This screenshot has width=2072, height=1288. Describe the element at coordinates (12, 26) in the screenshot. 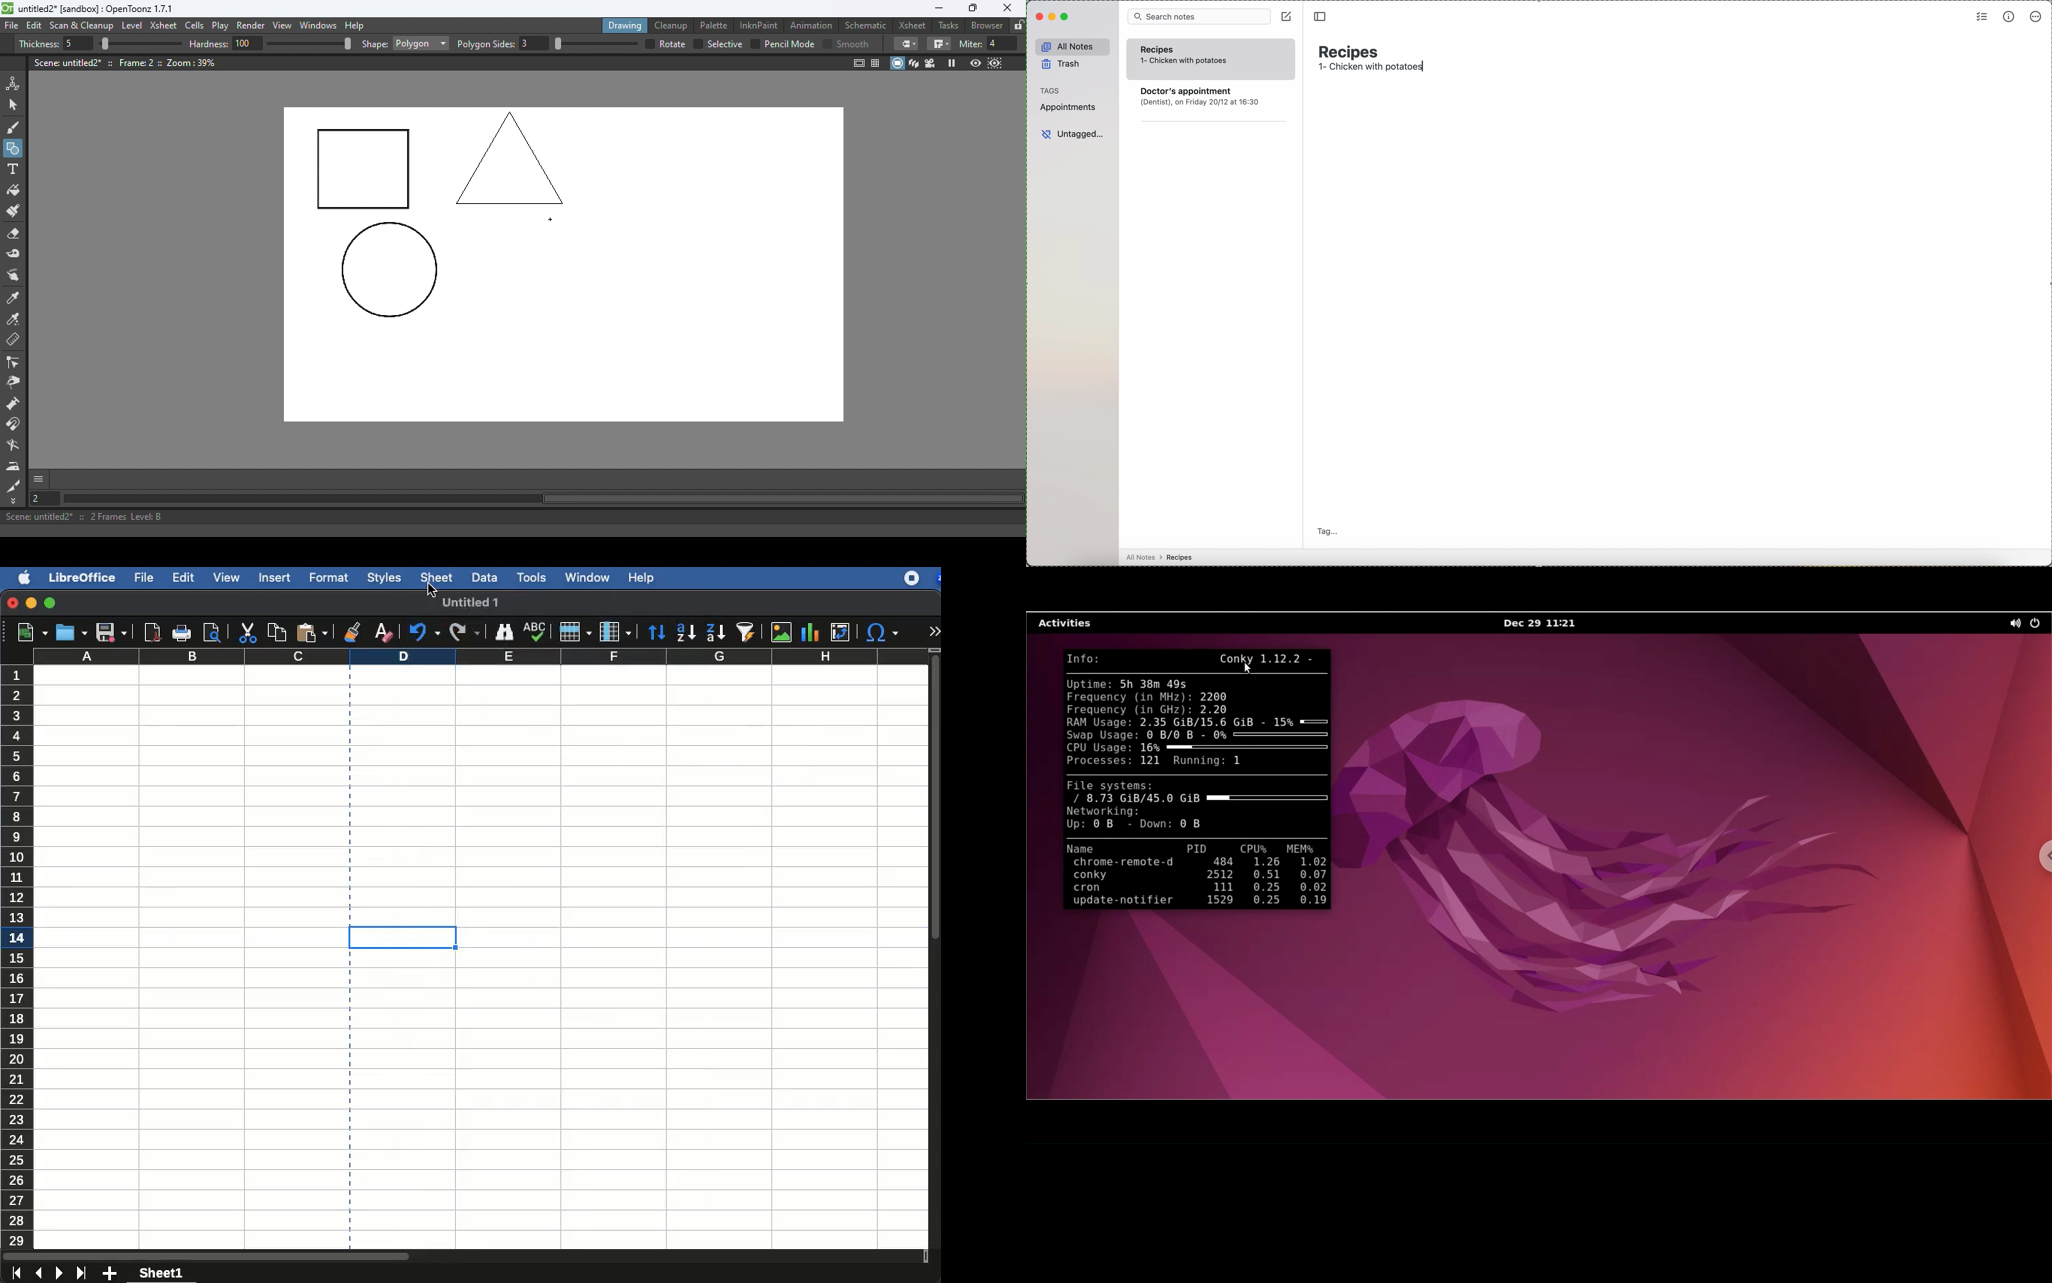

I see `File` at that location.